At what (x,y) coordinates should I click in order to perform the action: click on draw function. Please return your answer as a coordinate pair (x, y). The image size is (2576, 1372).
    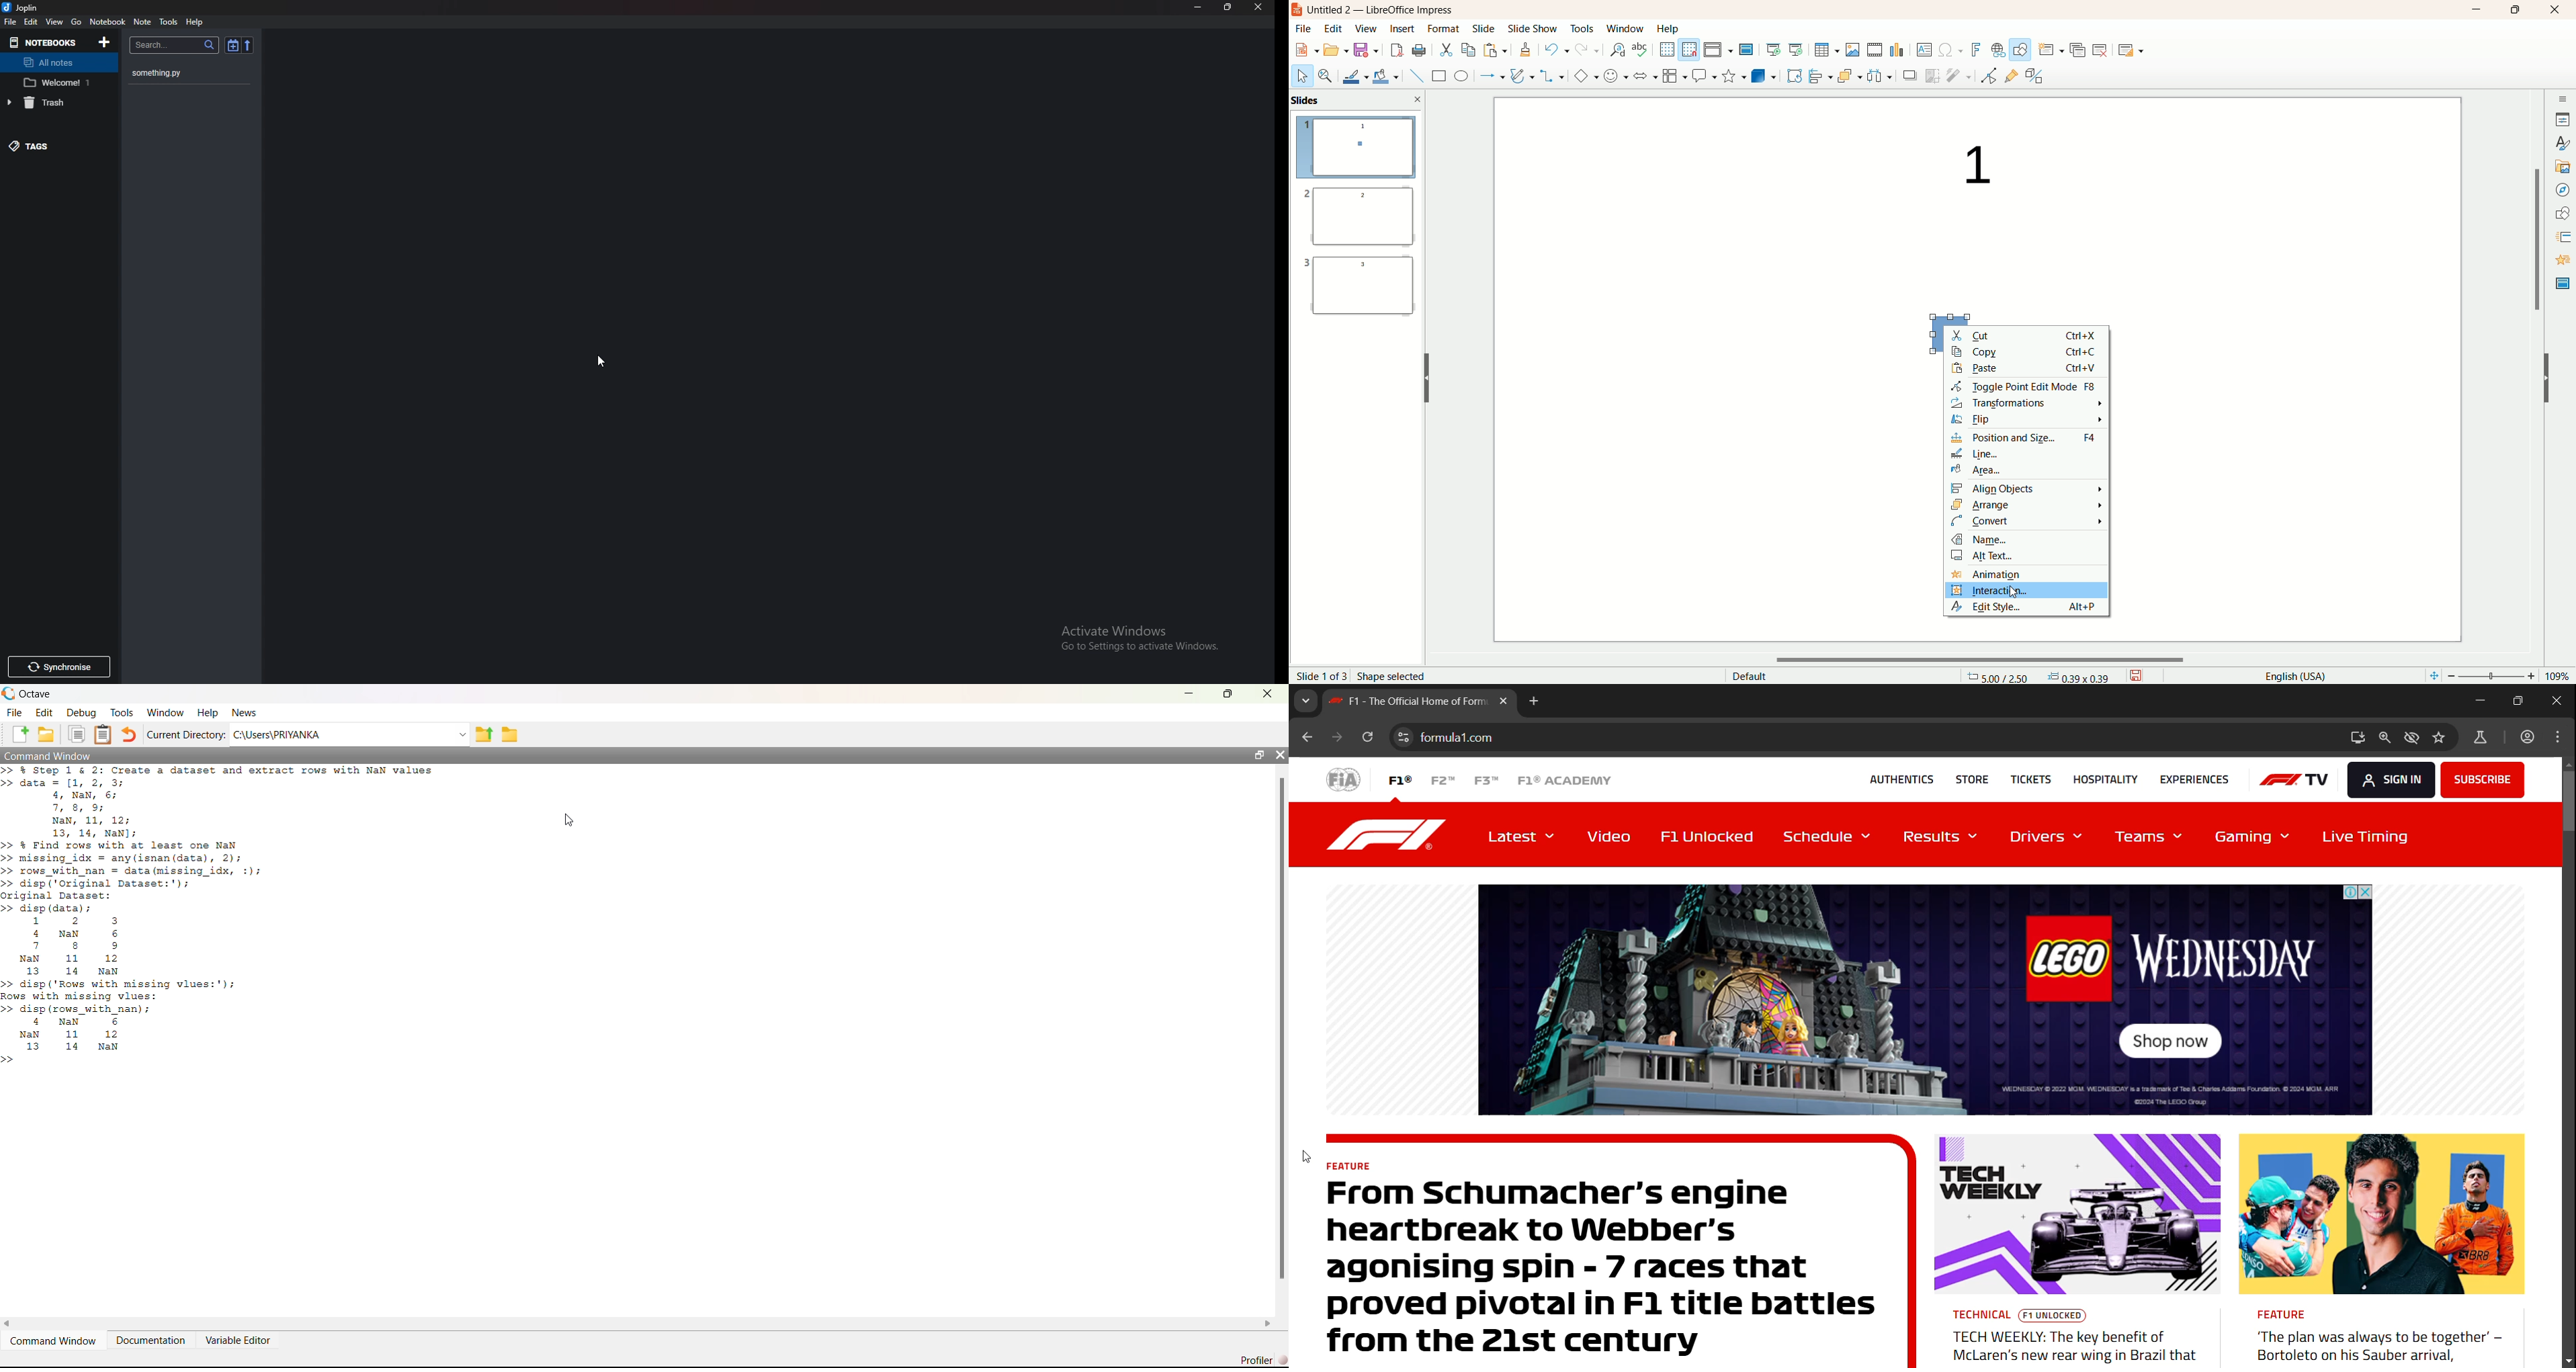
    Looking at the image, I should click on (2020, 50).